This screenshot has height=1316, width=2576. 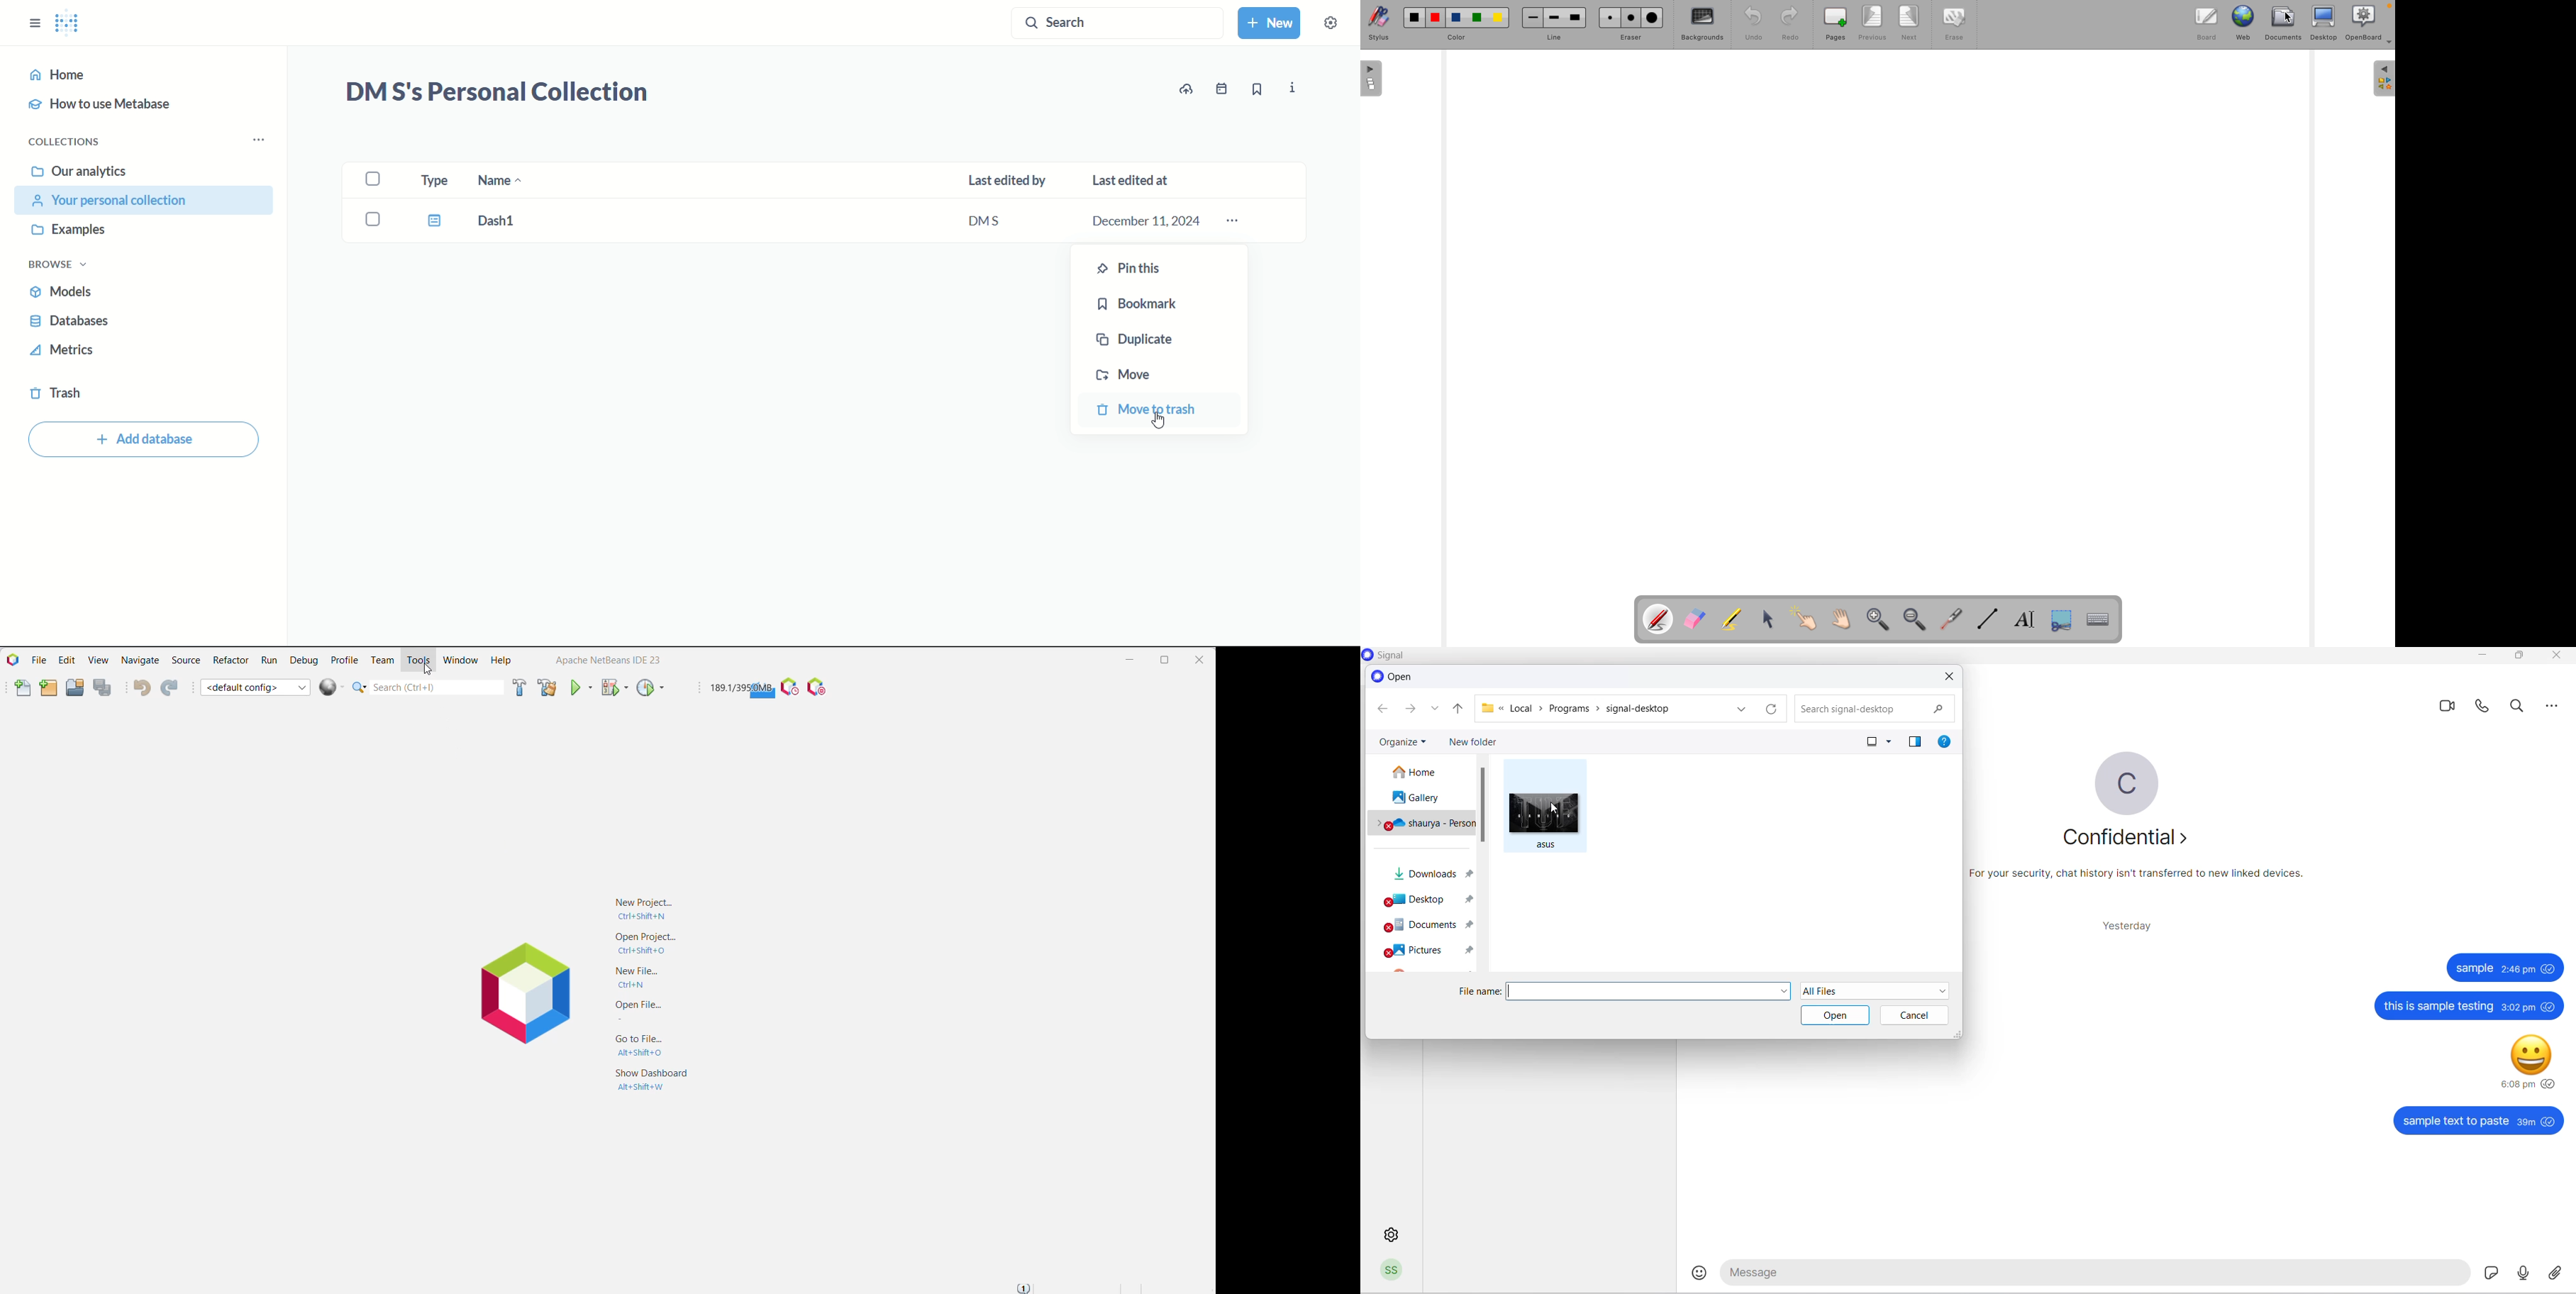 What do you see at coordinates (146, 442) in the screenshot?
I see `add database` at bounding box center [146, 442].